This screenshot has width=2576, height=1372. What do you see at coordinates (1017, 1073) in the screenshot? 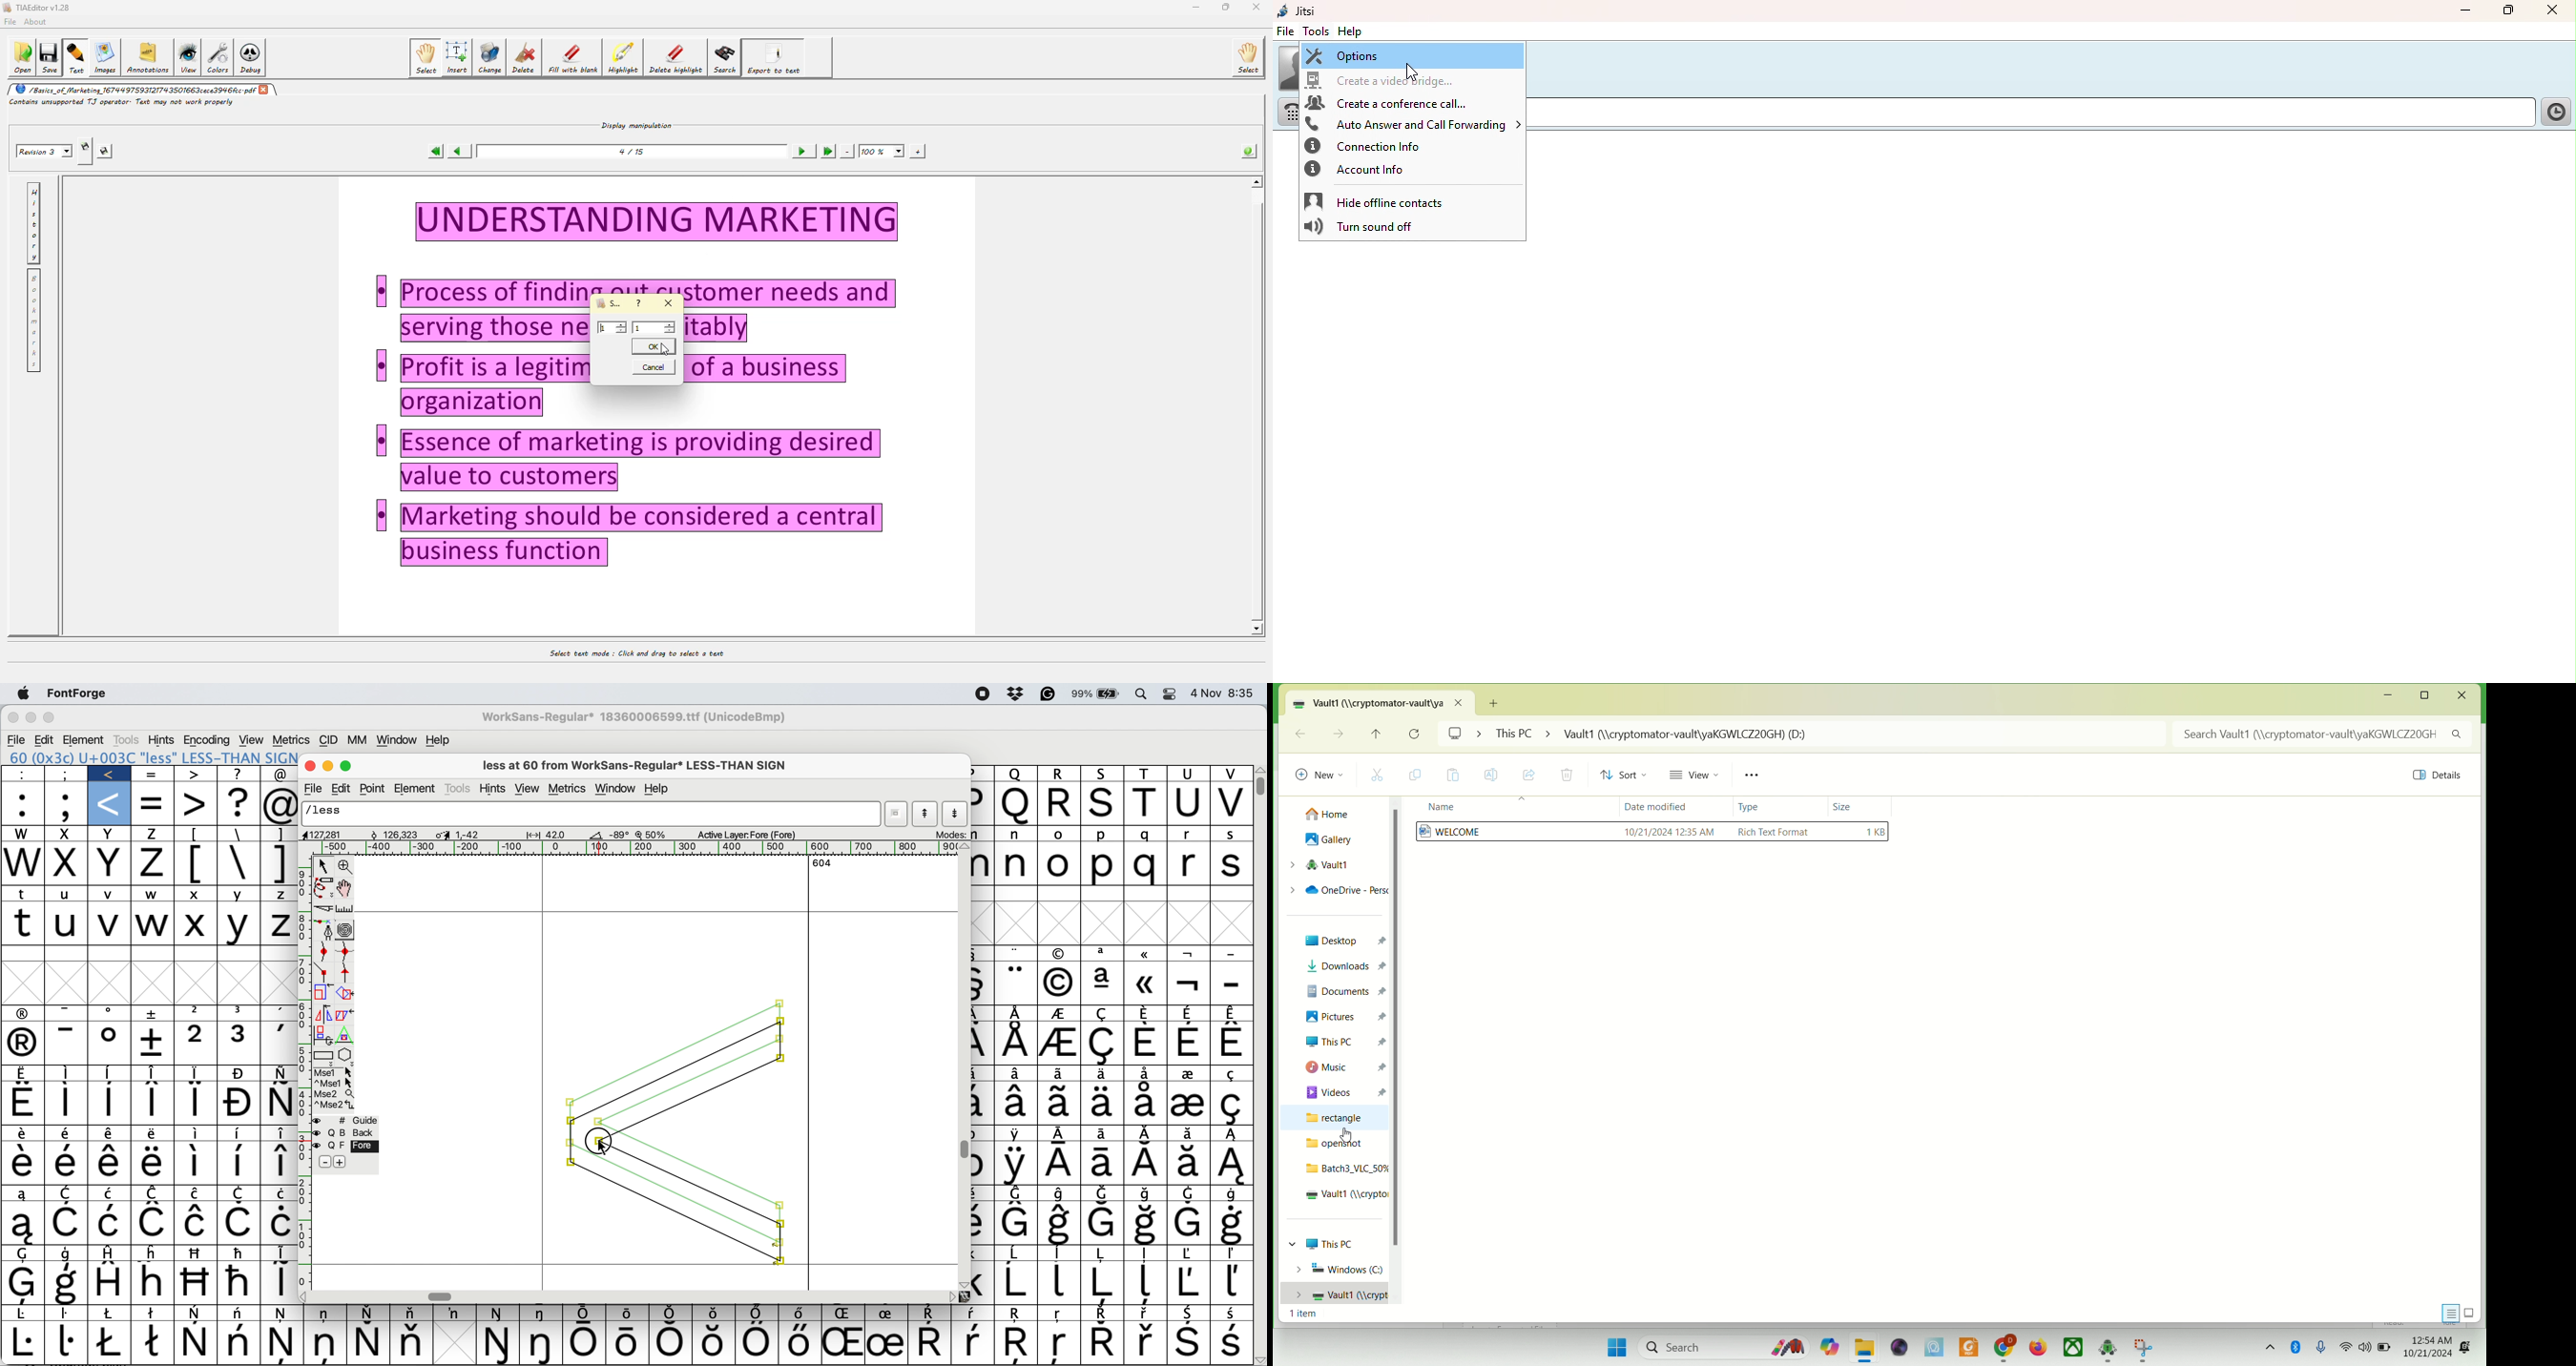
I see `Symbol` at bounding box center [1017, 1073].